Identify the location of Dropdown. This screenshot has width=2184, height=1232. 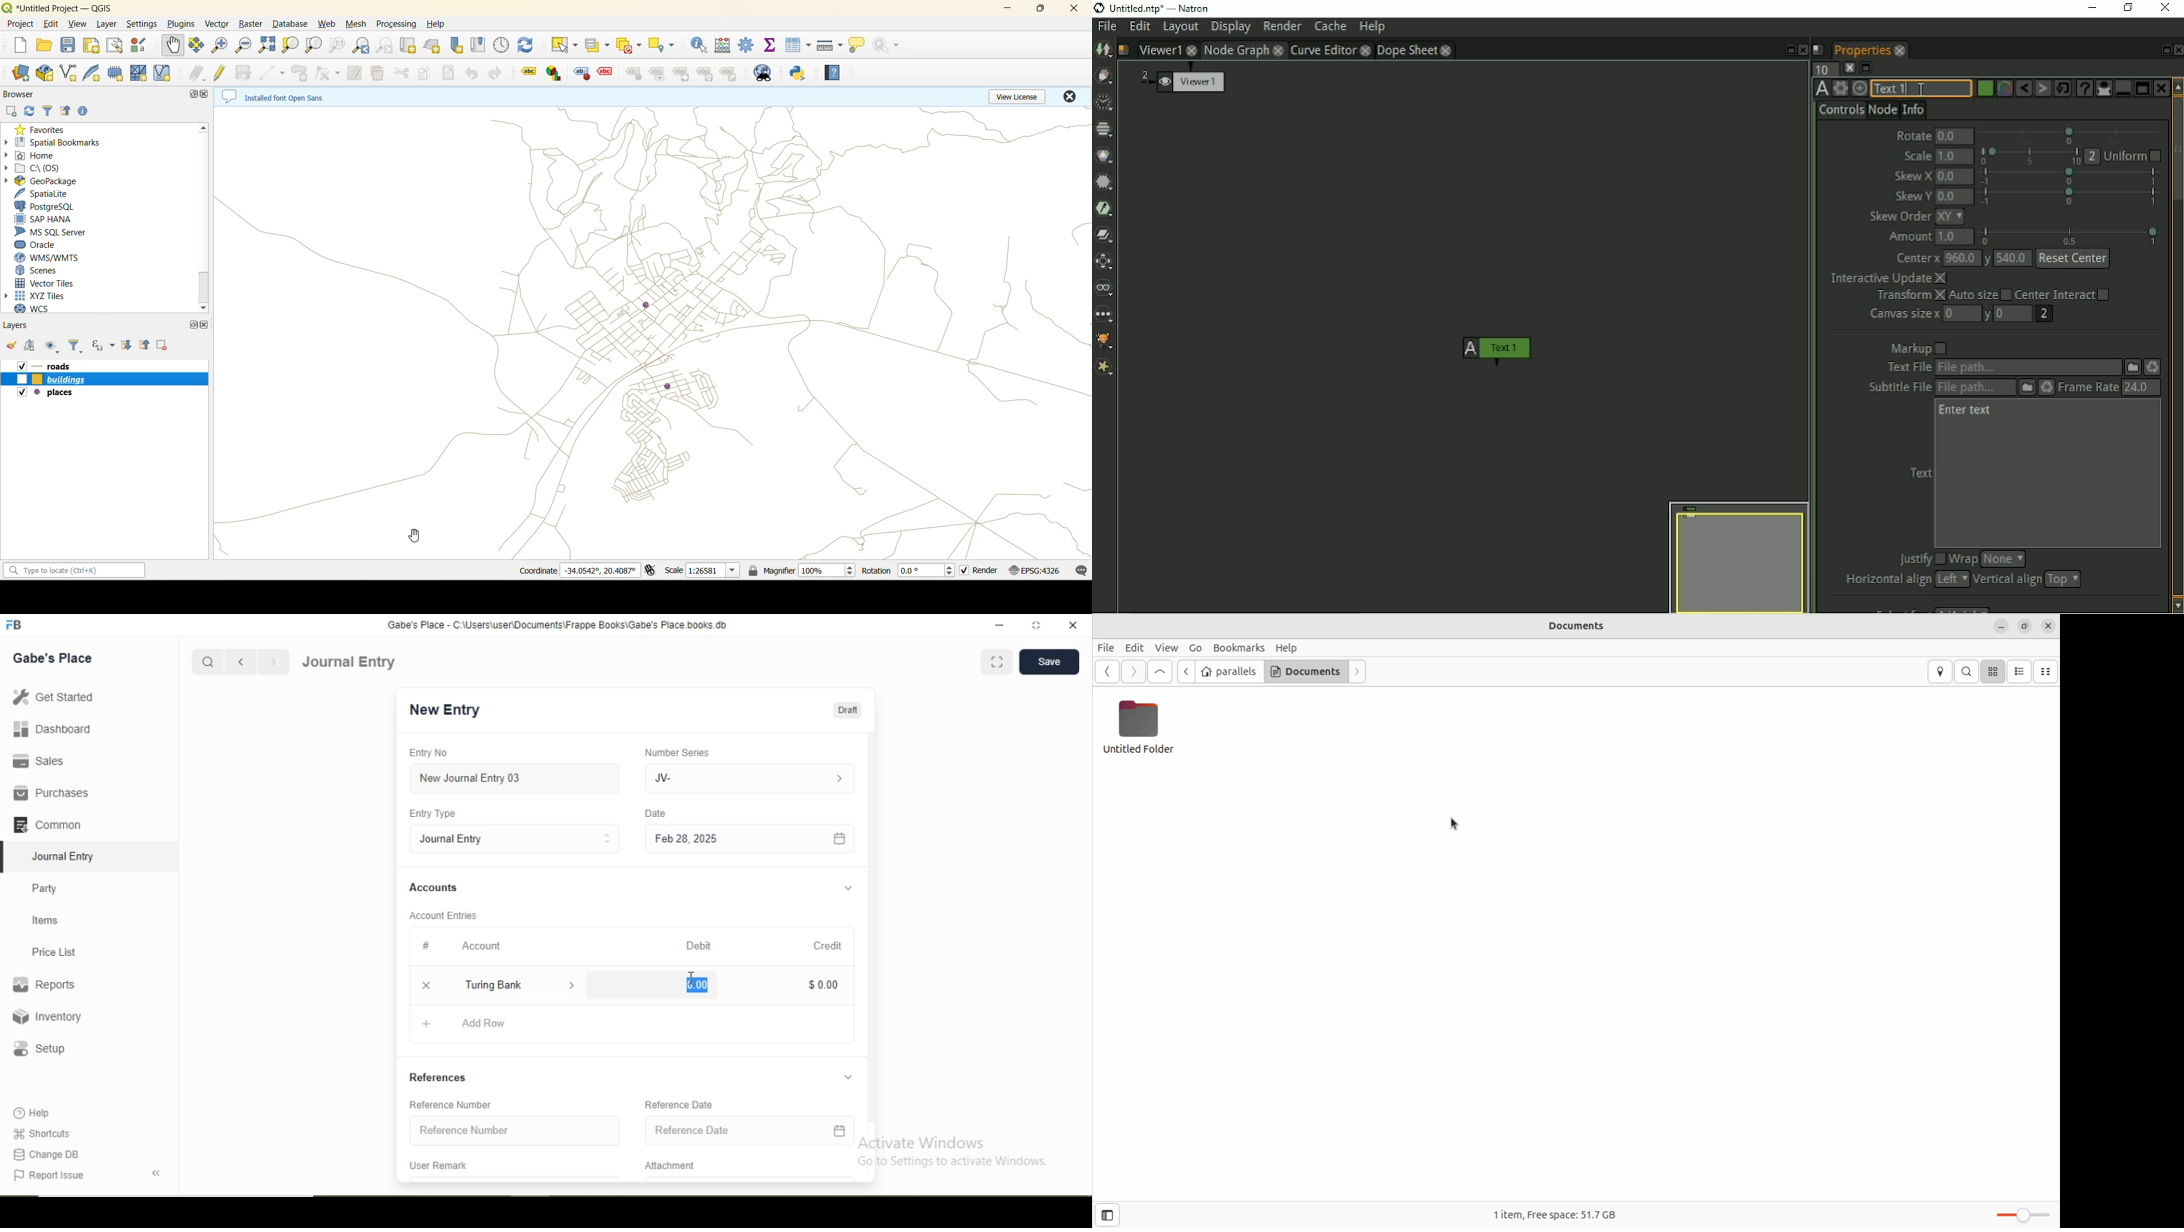
(573, 986).